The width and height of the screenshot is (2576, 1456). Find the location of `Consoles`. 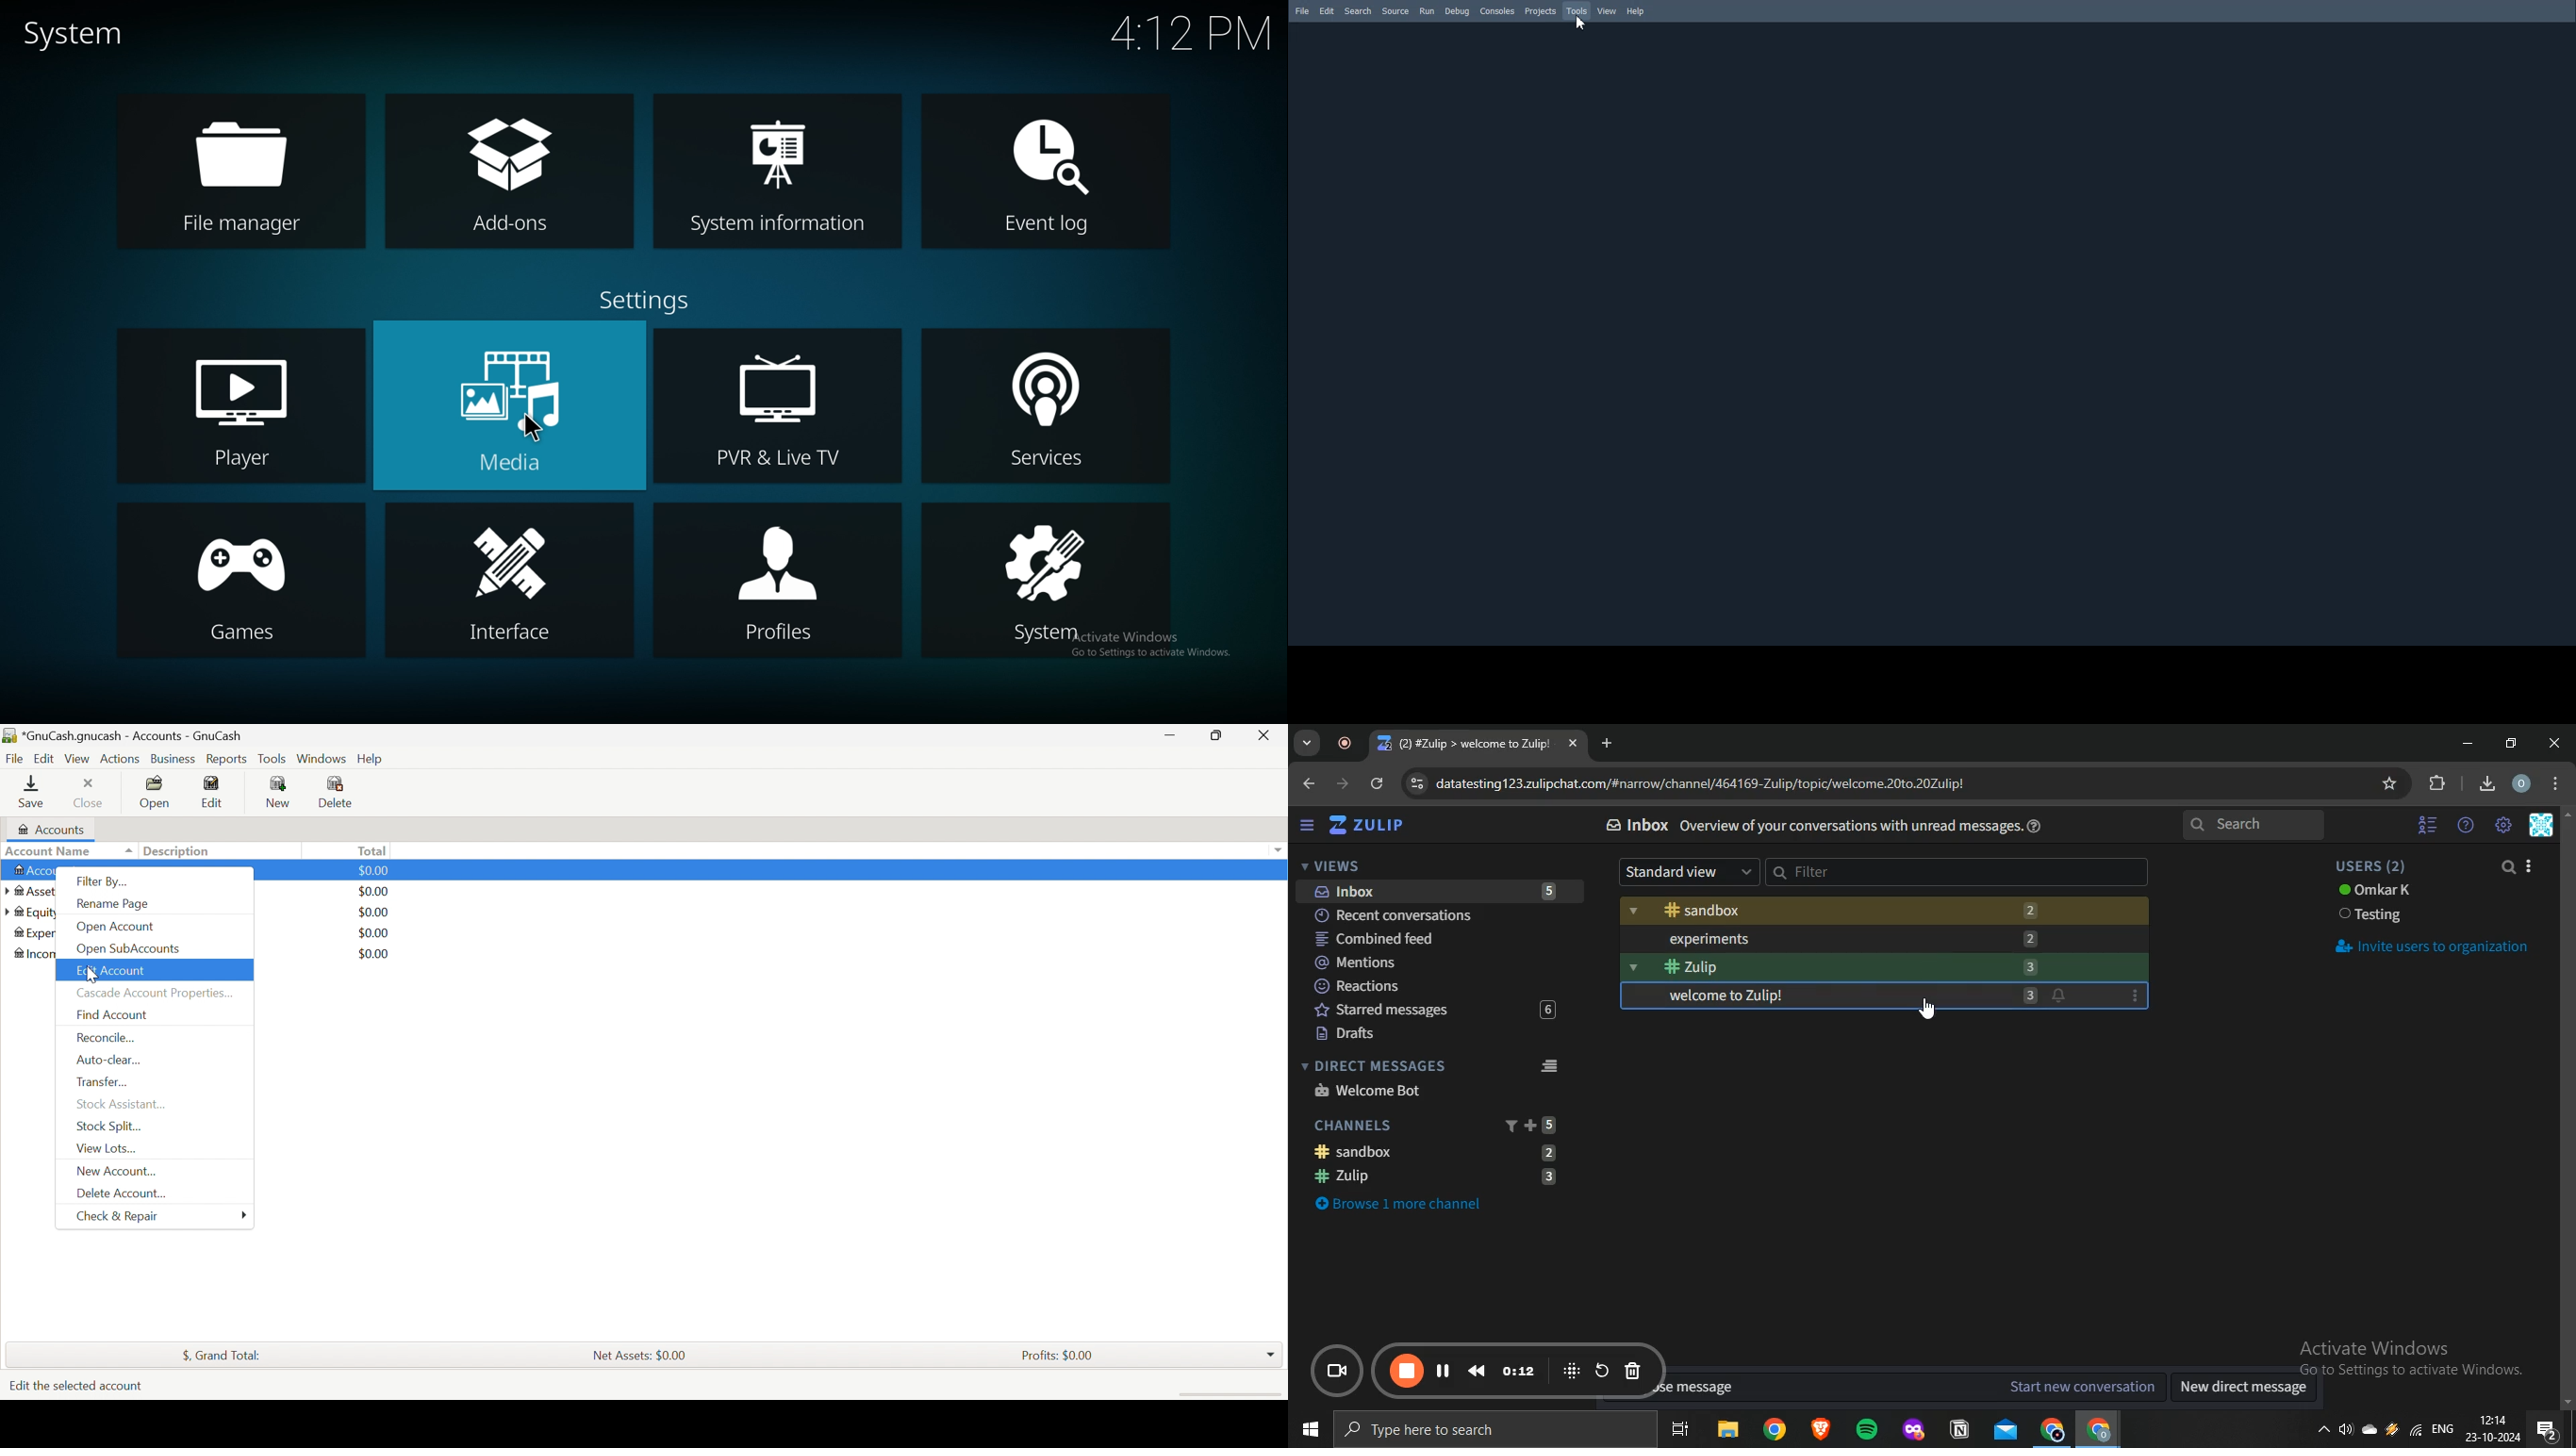

Consoles is located at coordinates (1497, 11).